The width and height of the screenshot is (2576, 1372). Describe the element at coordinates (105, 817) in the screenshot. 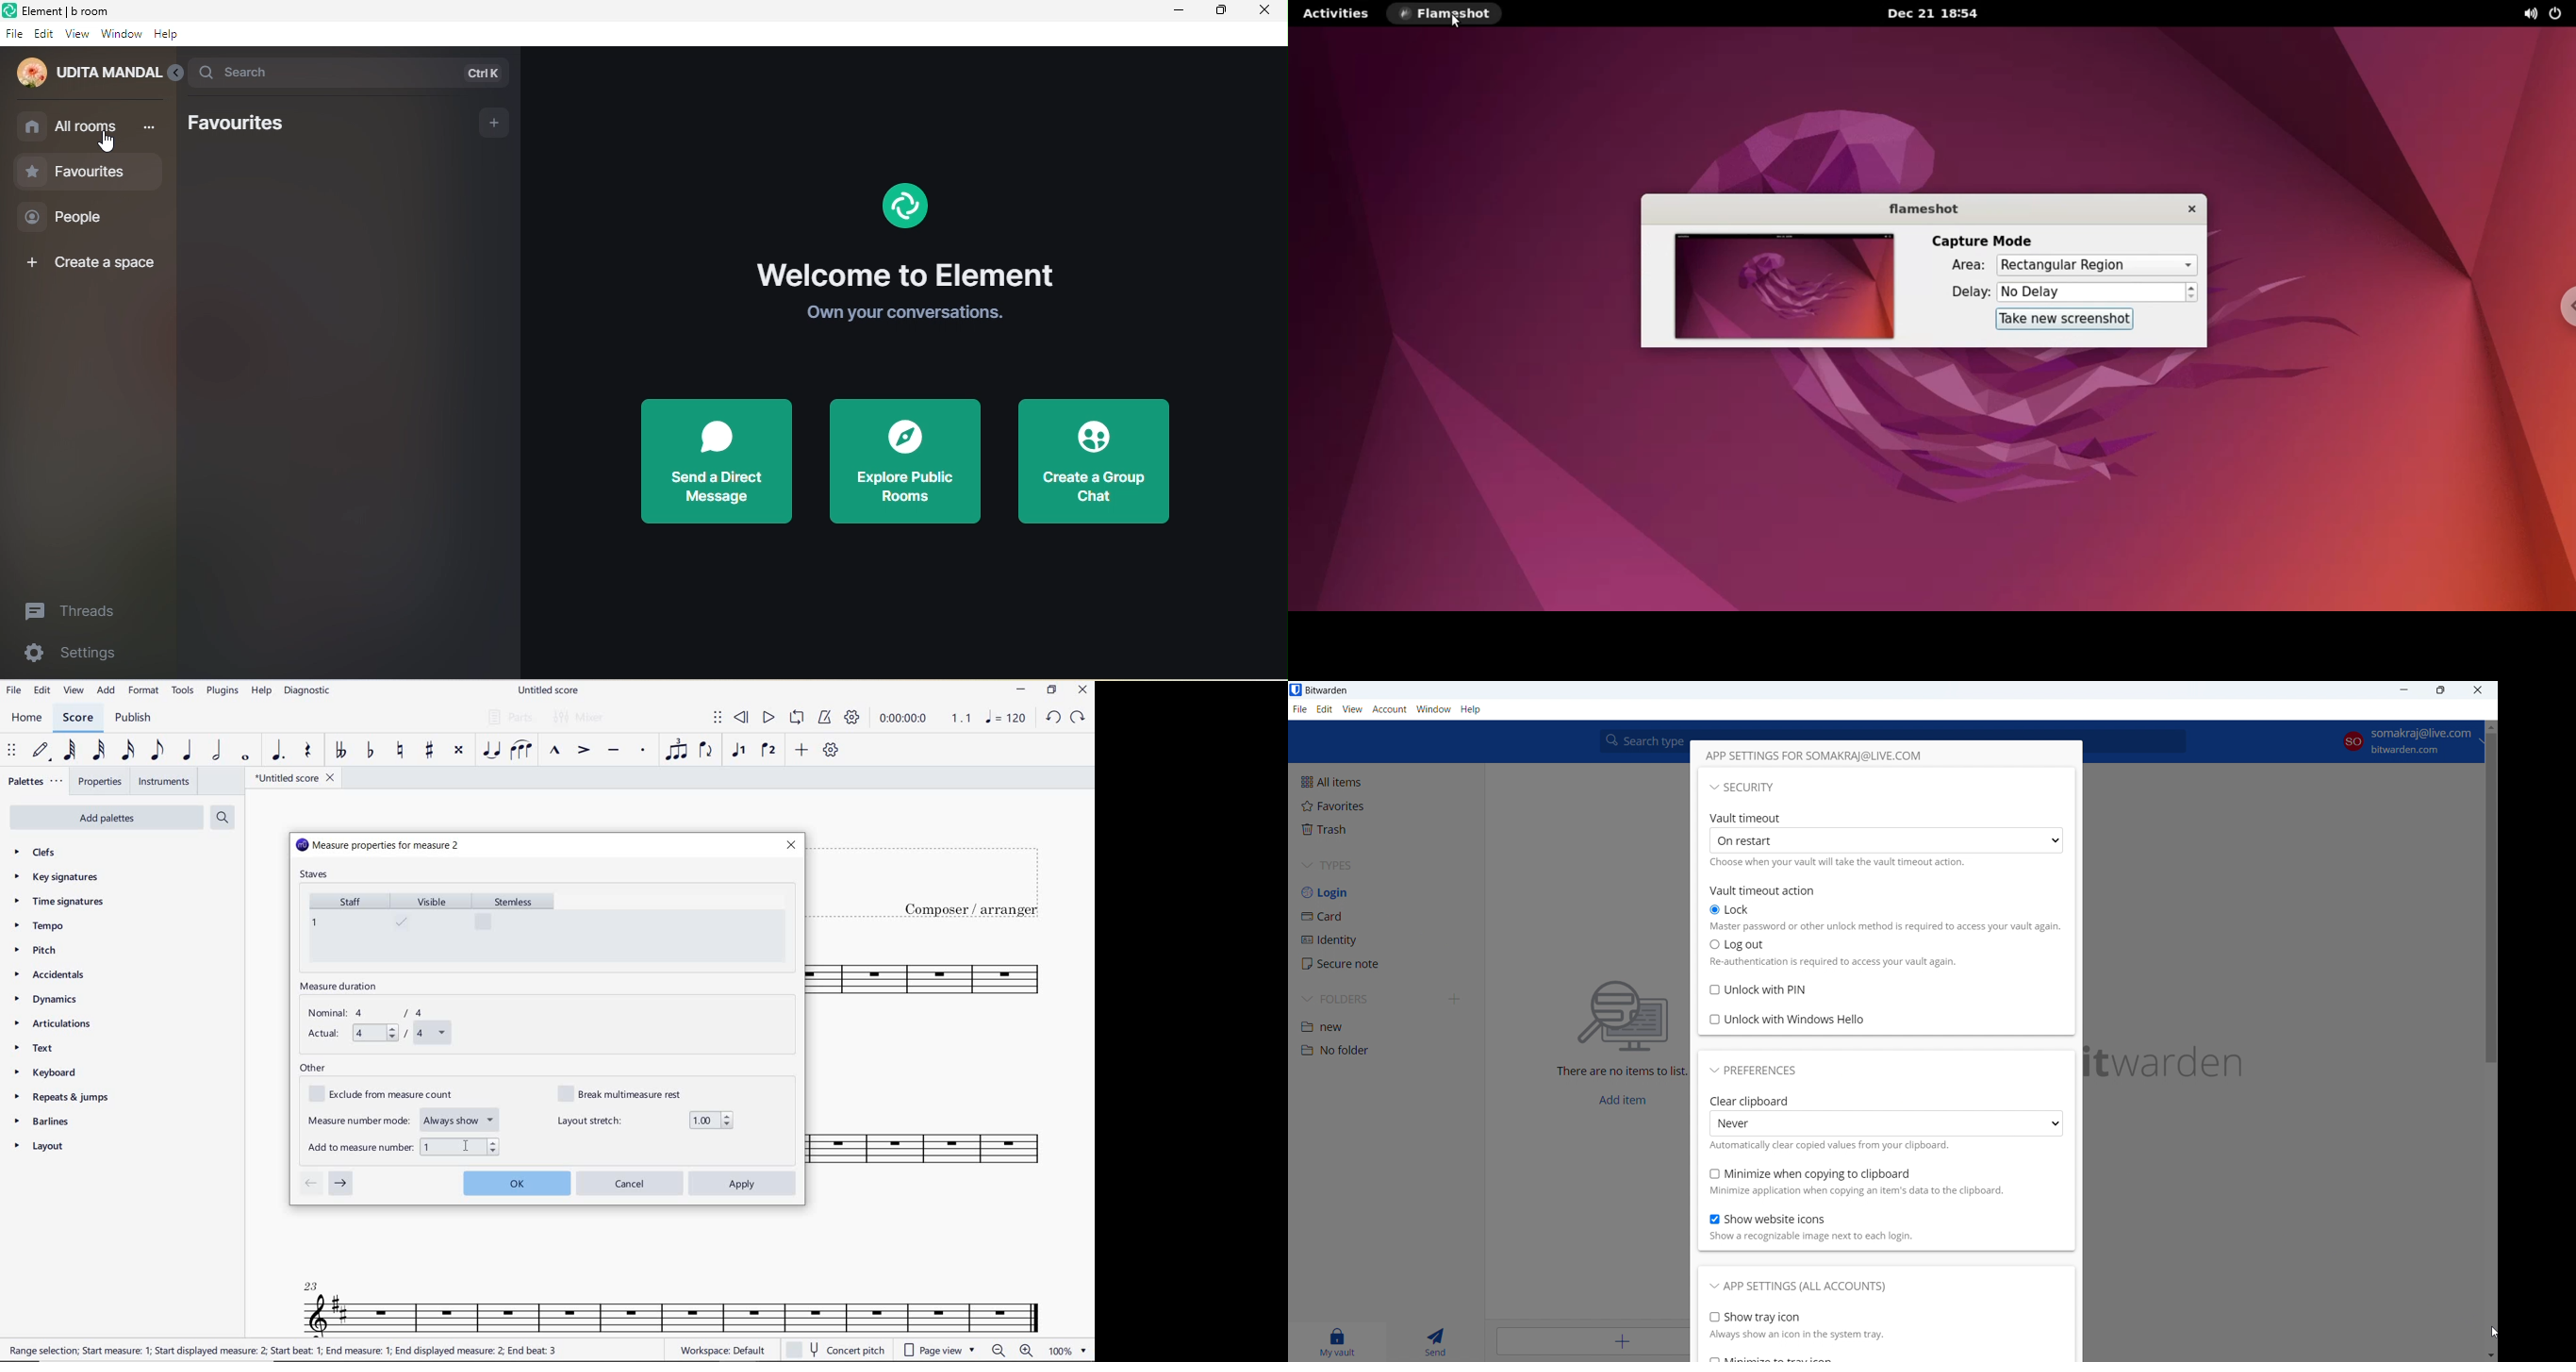

I see `ADD PALETTES` at that location.